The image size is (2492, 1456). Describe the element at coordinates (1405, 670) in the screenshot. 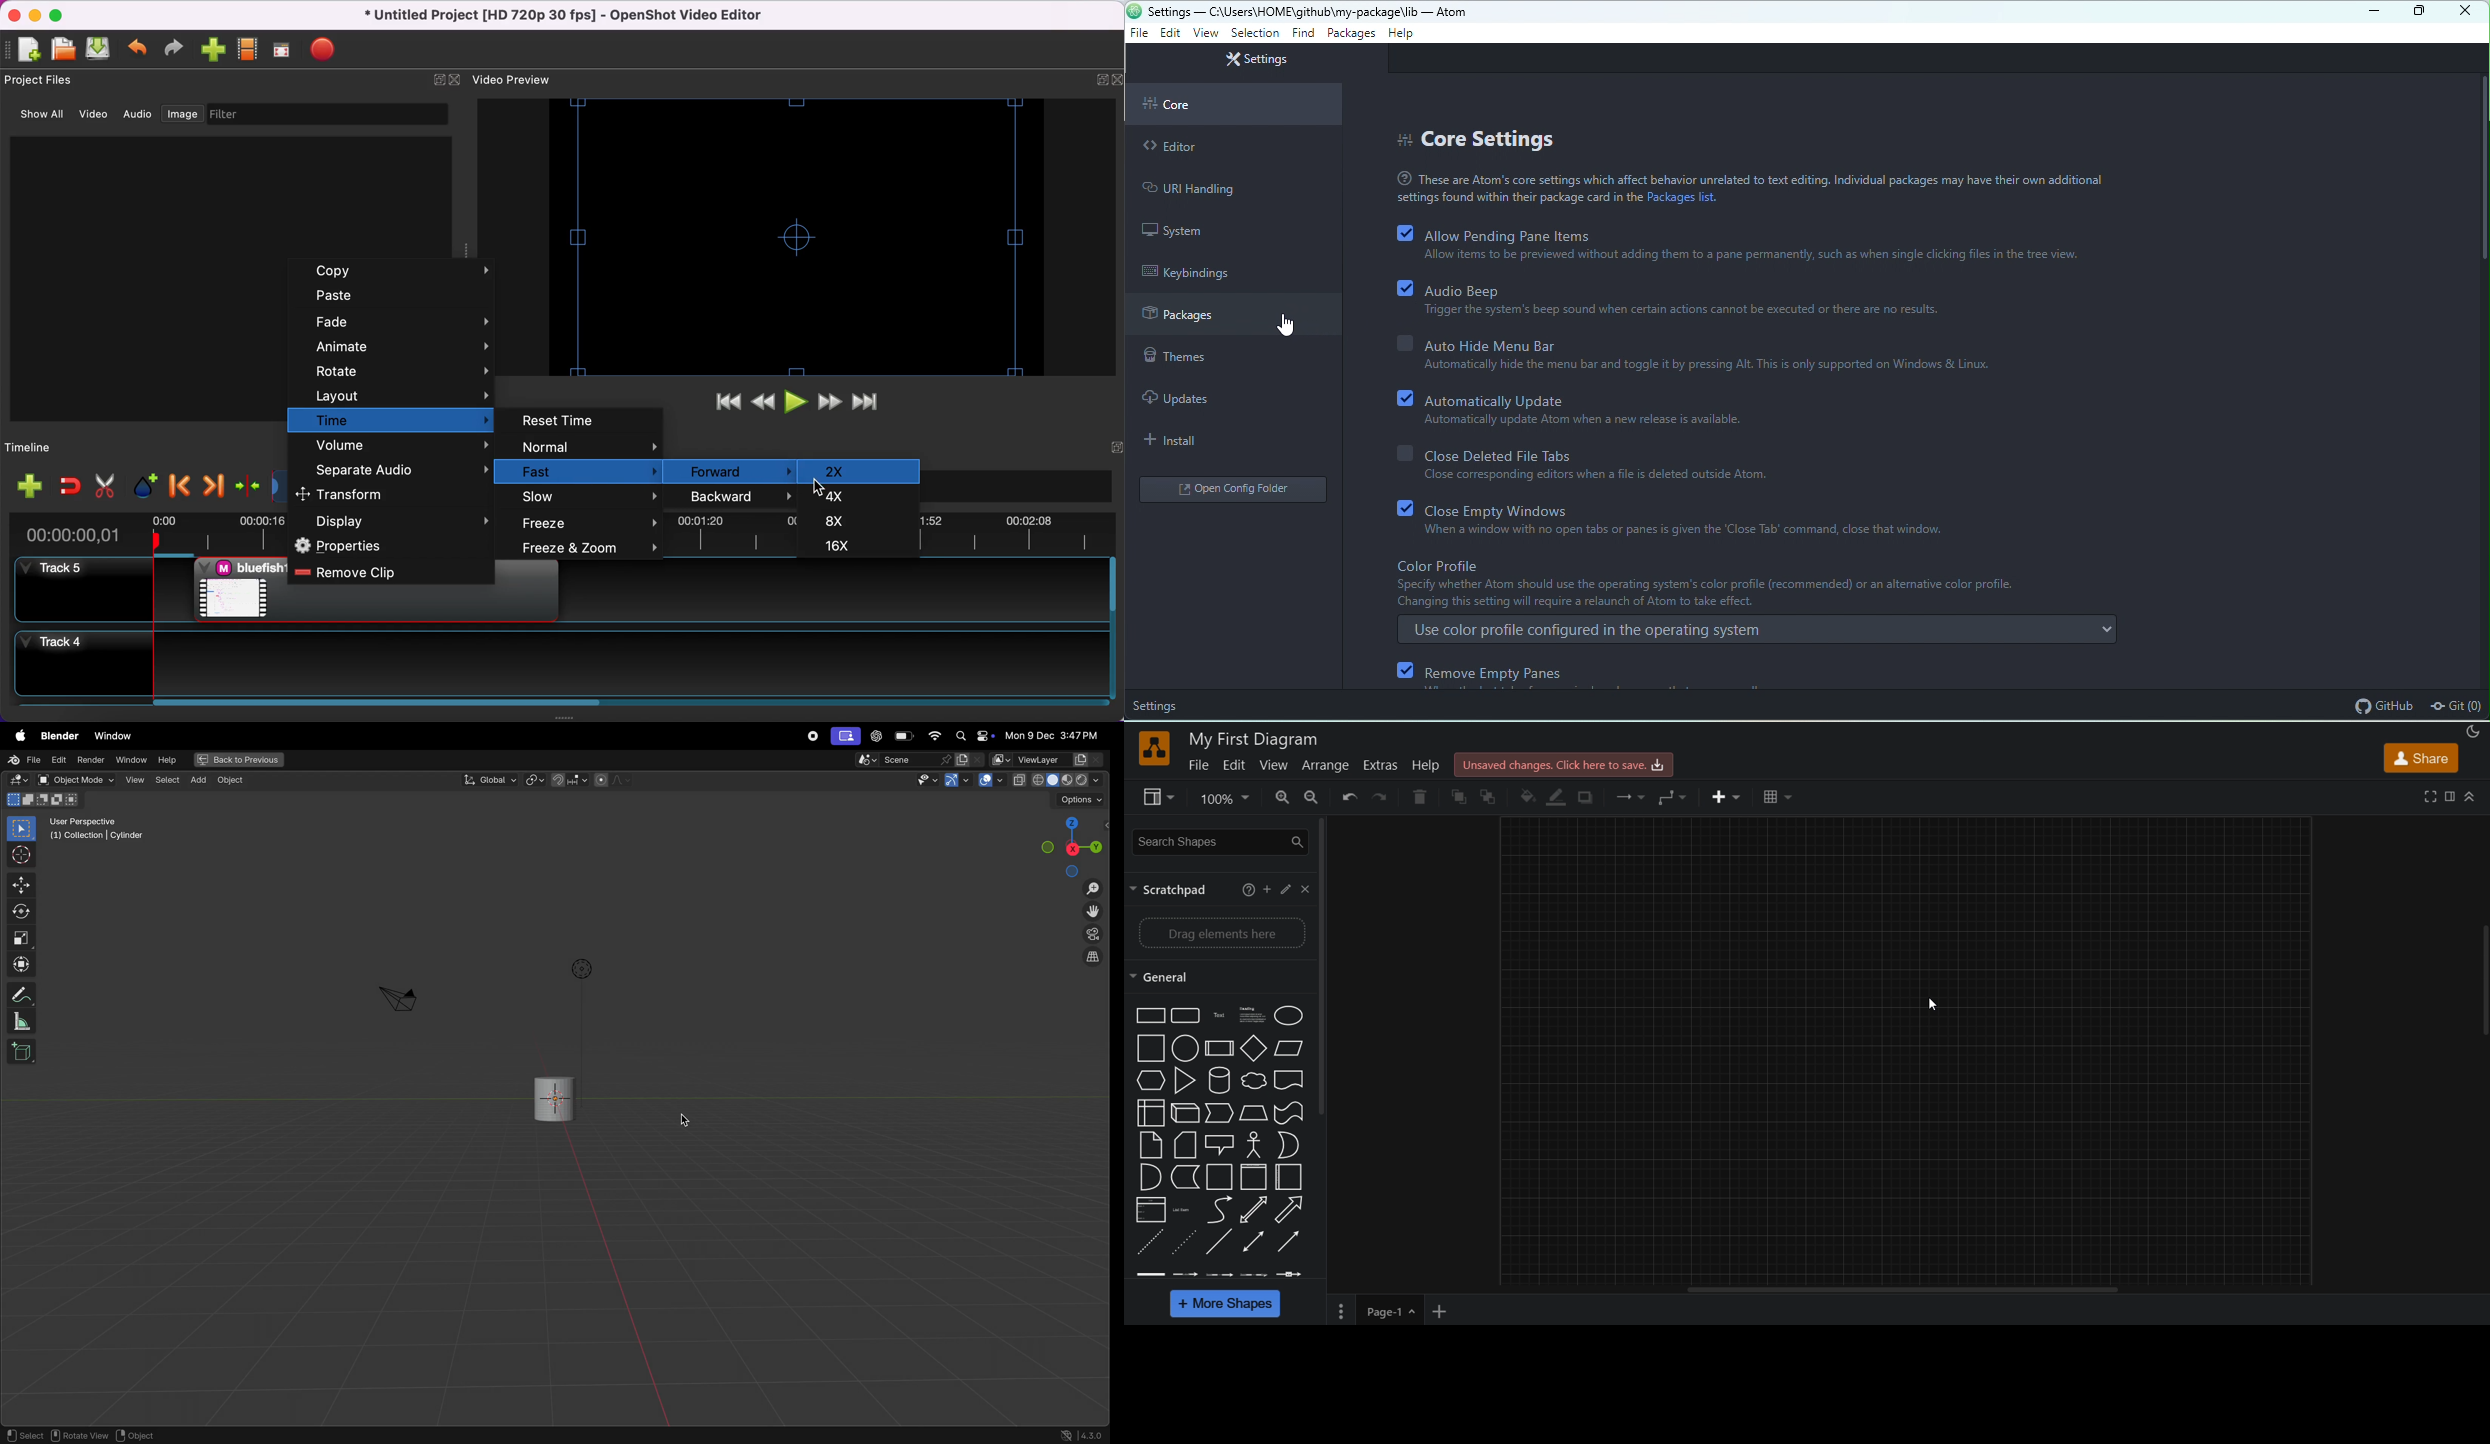

I see `checkbox with tick` at that location.